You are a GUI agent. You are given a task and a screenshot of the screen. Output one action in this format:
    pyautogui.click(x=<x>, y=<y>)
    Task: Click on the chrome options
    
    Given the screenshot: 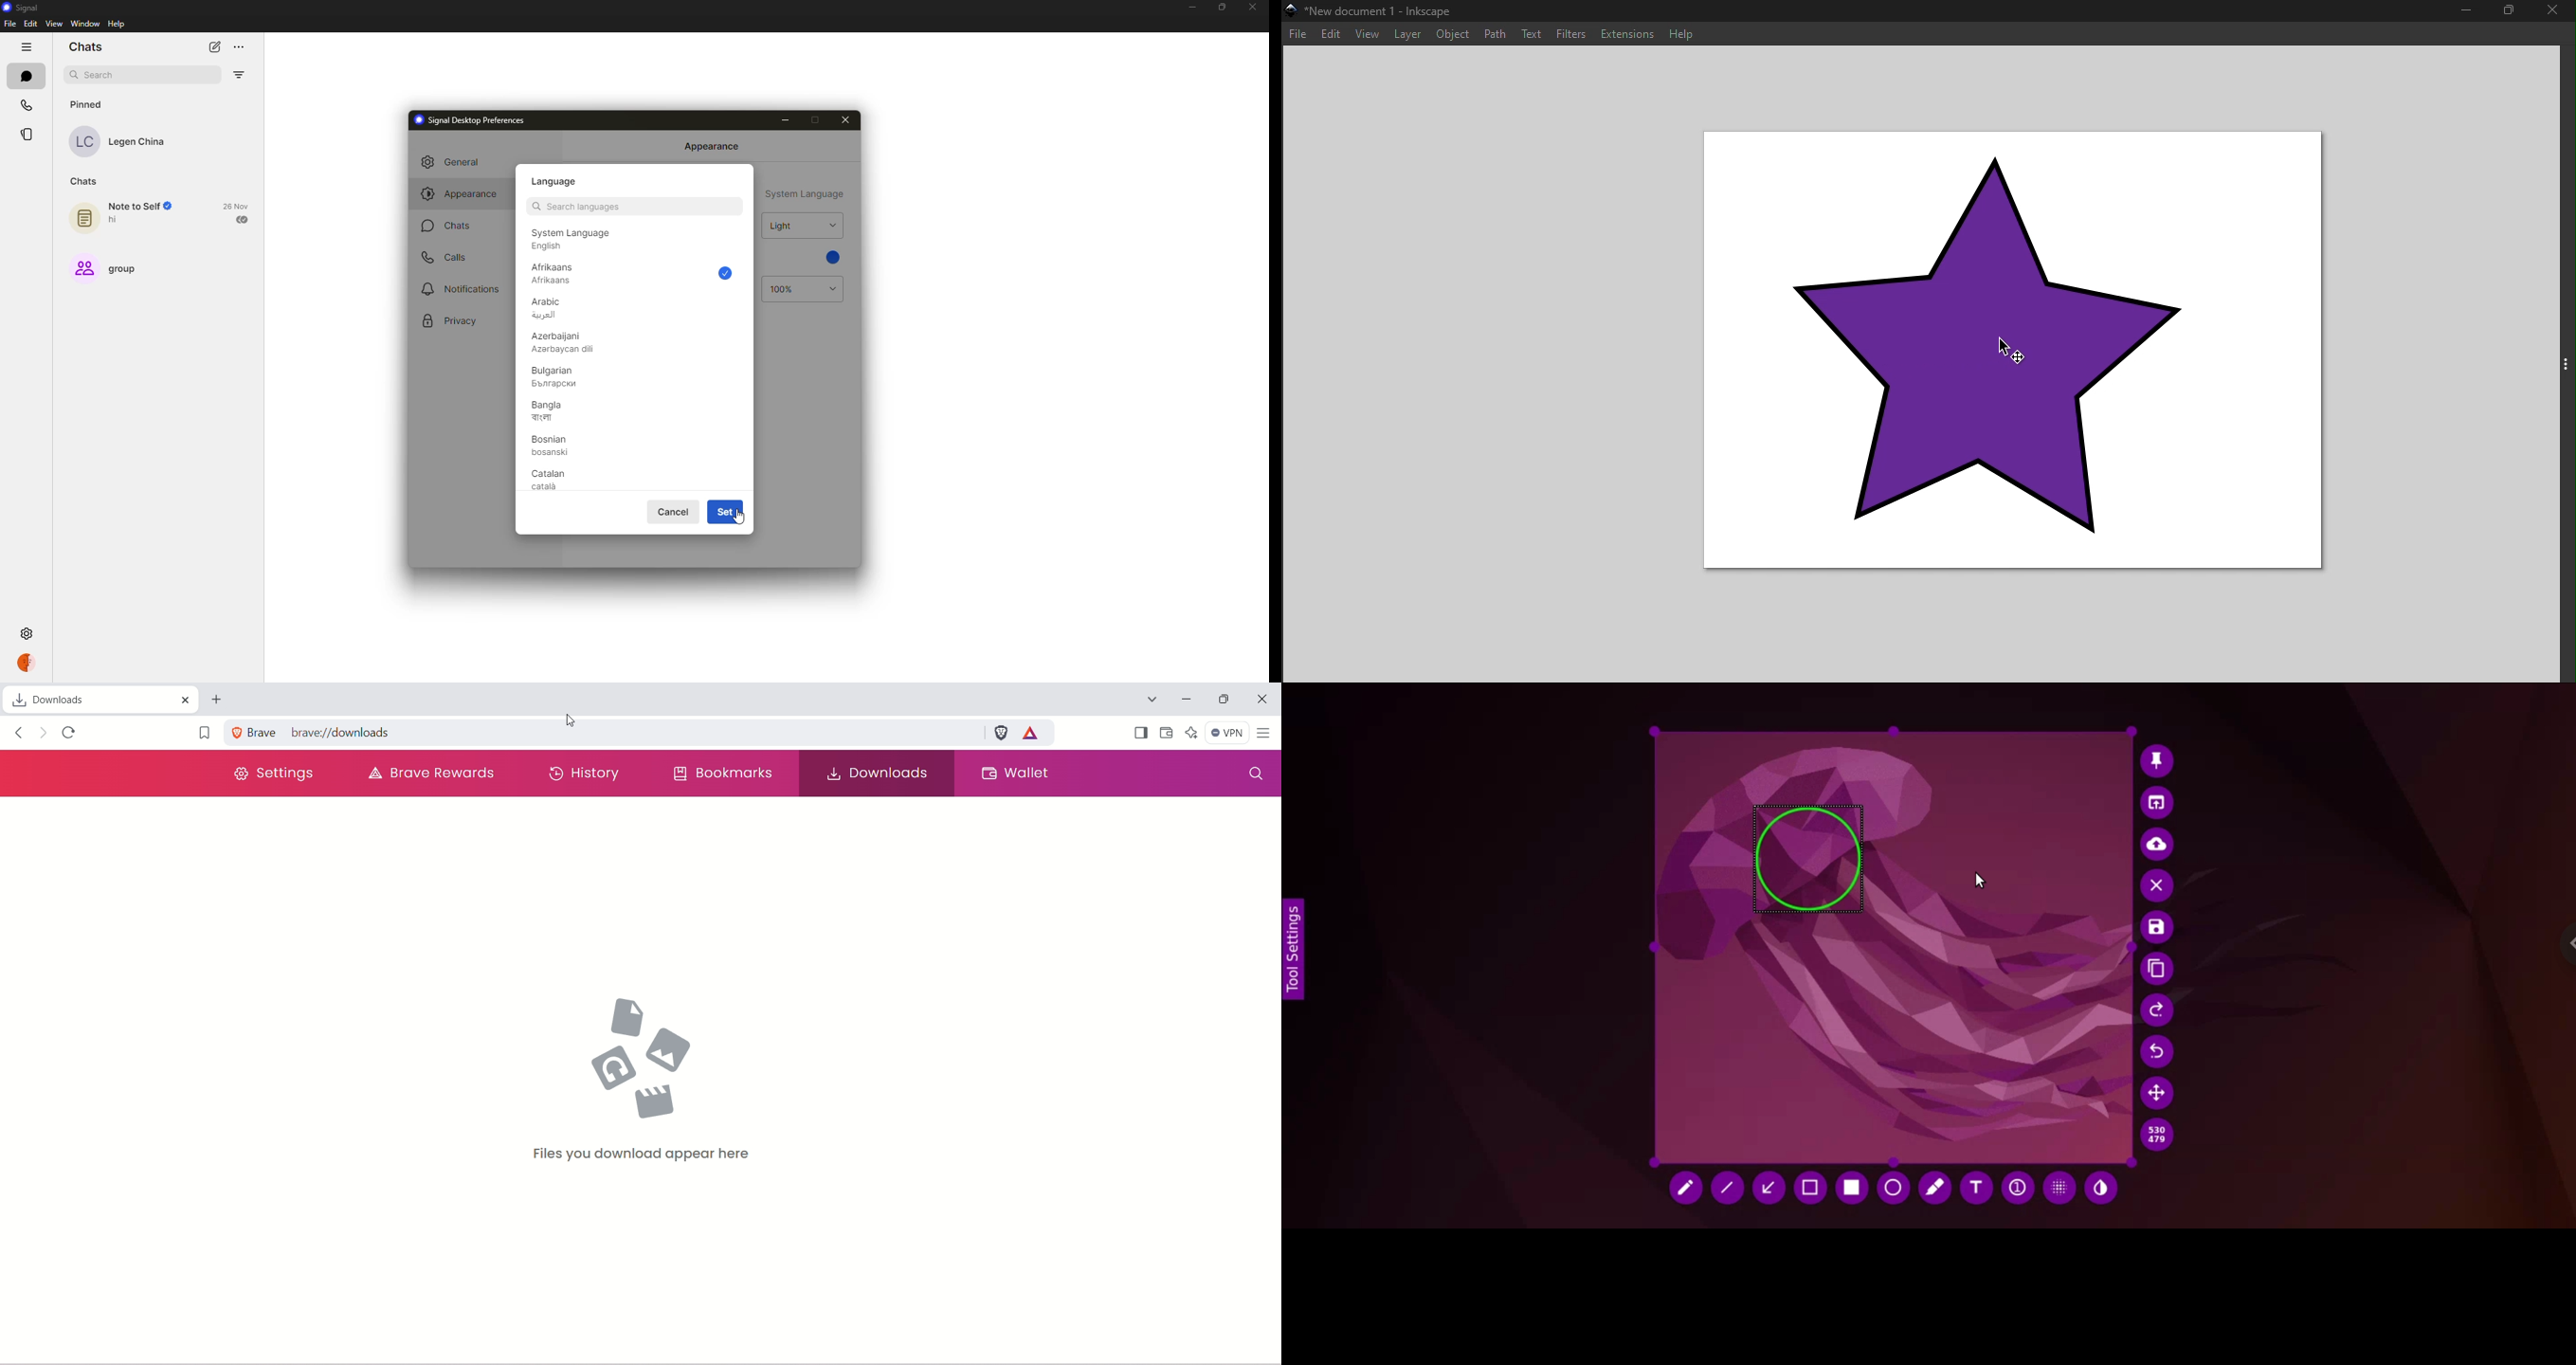 What is the action you would take?
    pyautogui.click(x=2558, y=943)
    